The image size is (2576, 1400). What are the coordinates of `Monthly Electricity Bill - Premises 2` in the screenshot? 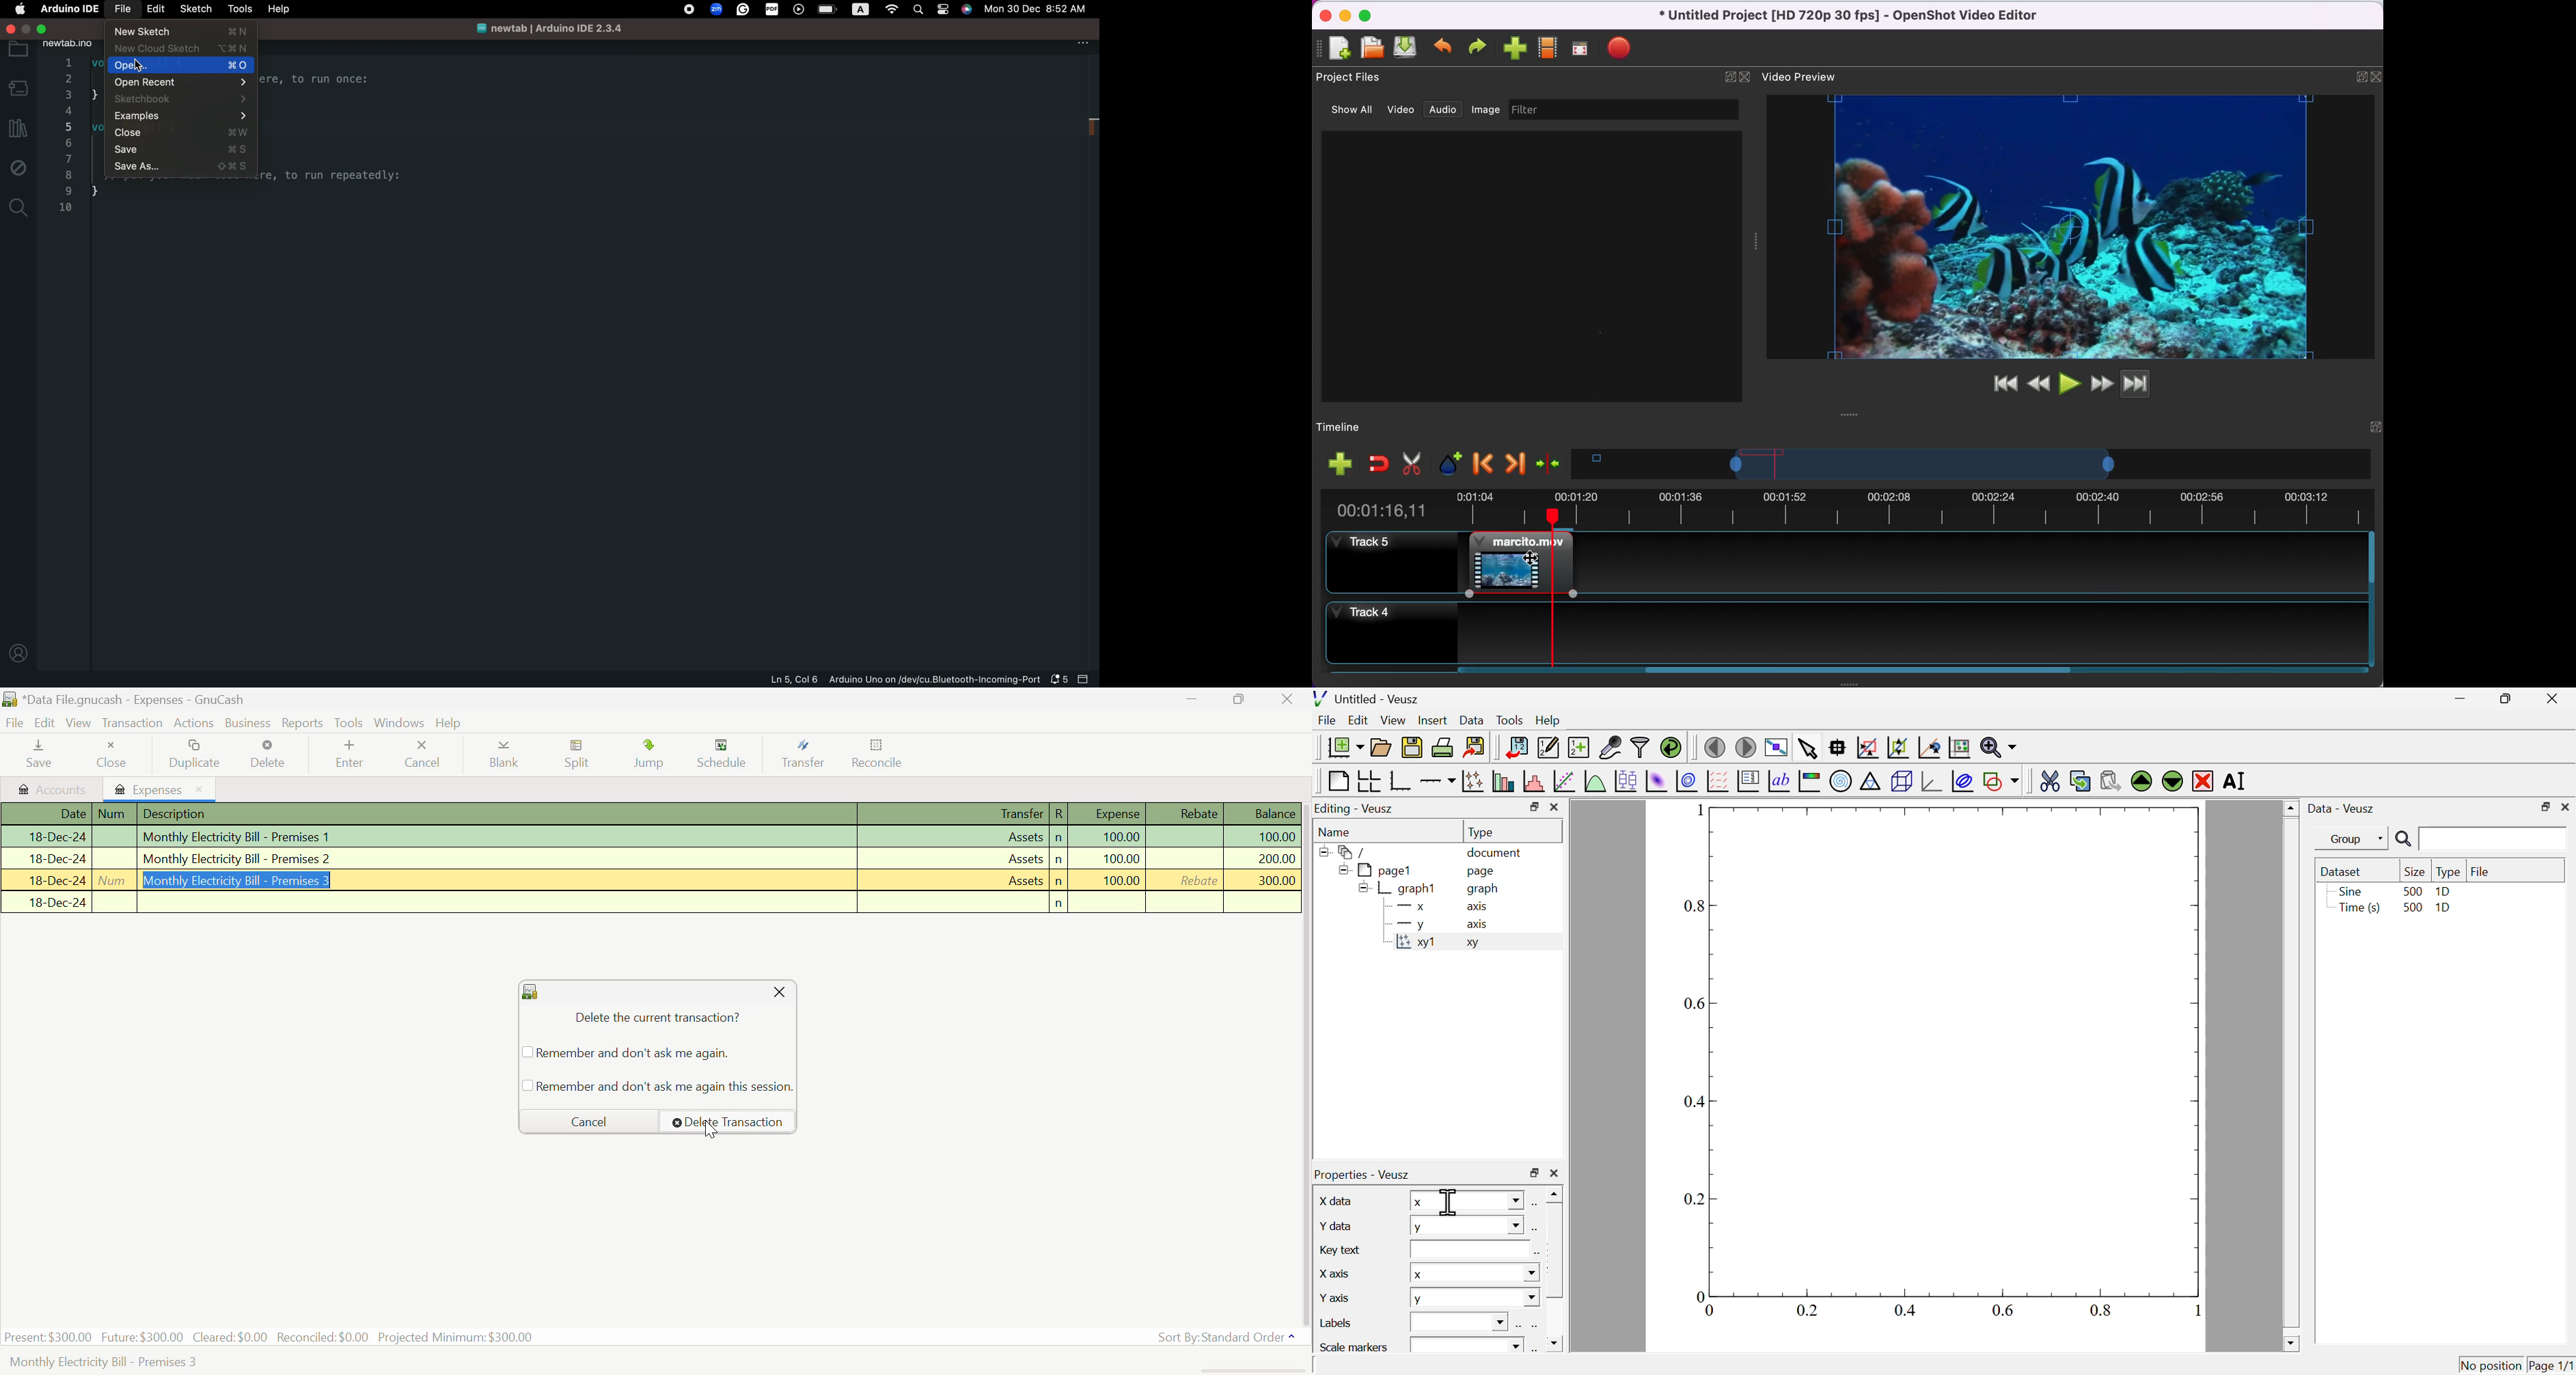 It's located at (648, 858).